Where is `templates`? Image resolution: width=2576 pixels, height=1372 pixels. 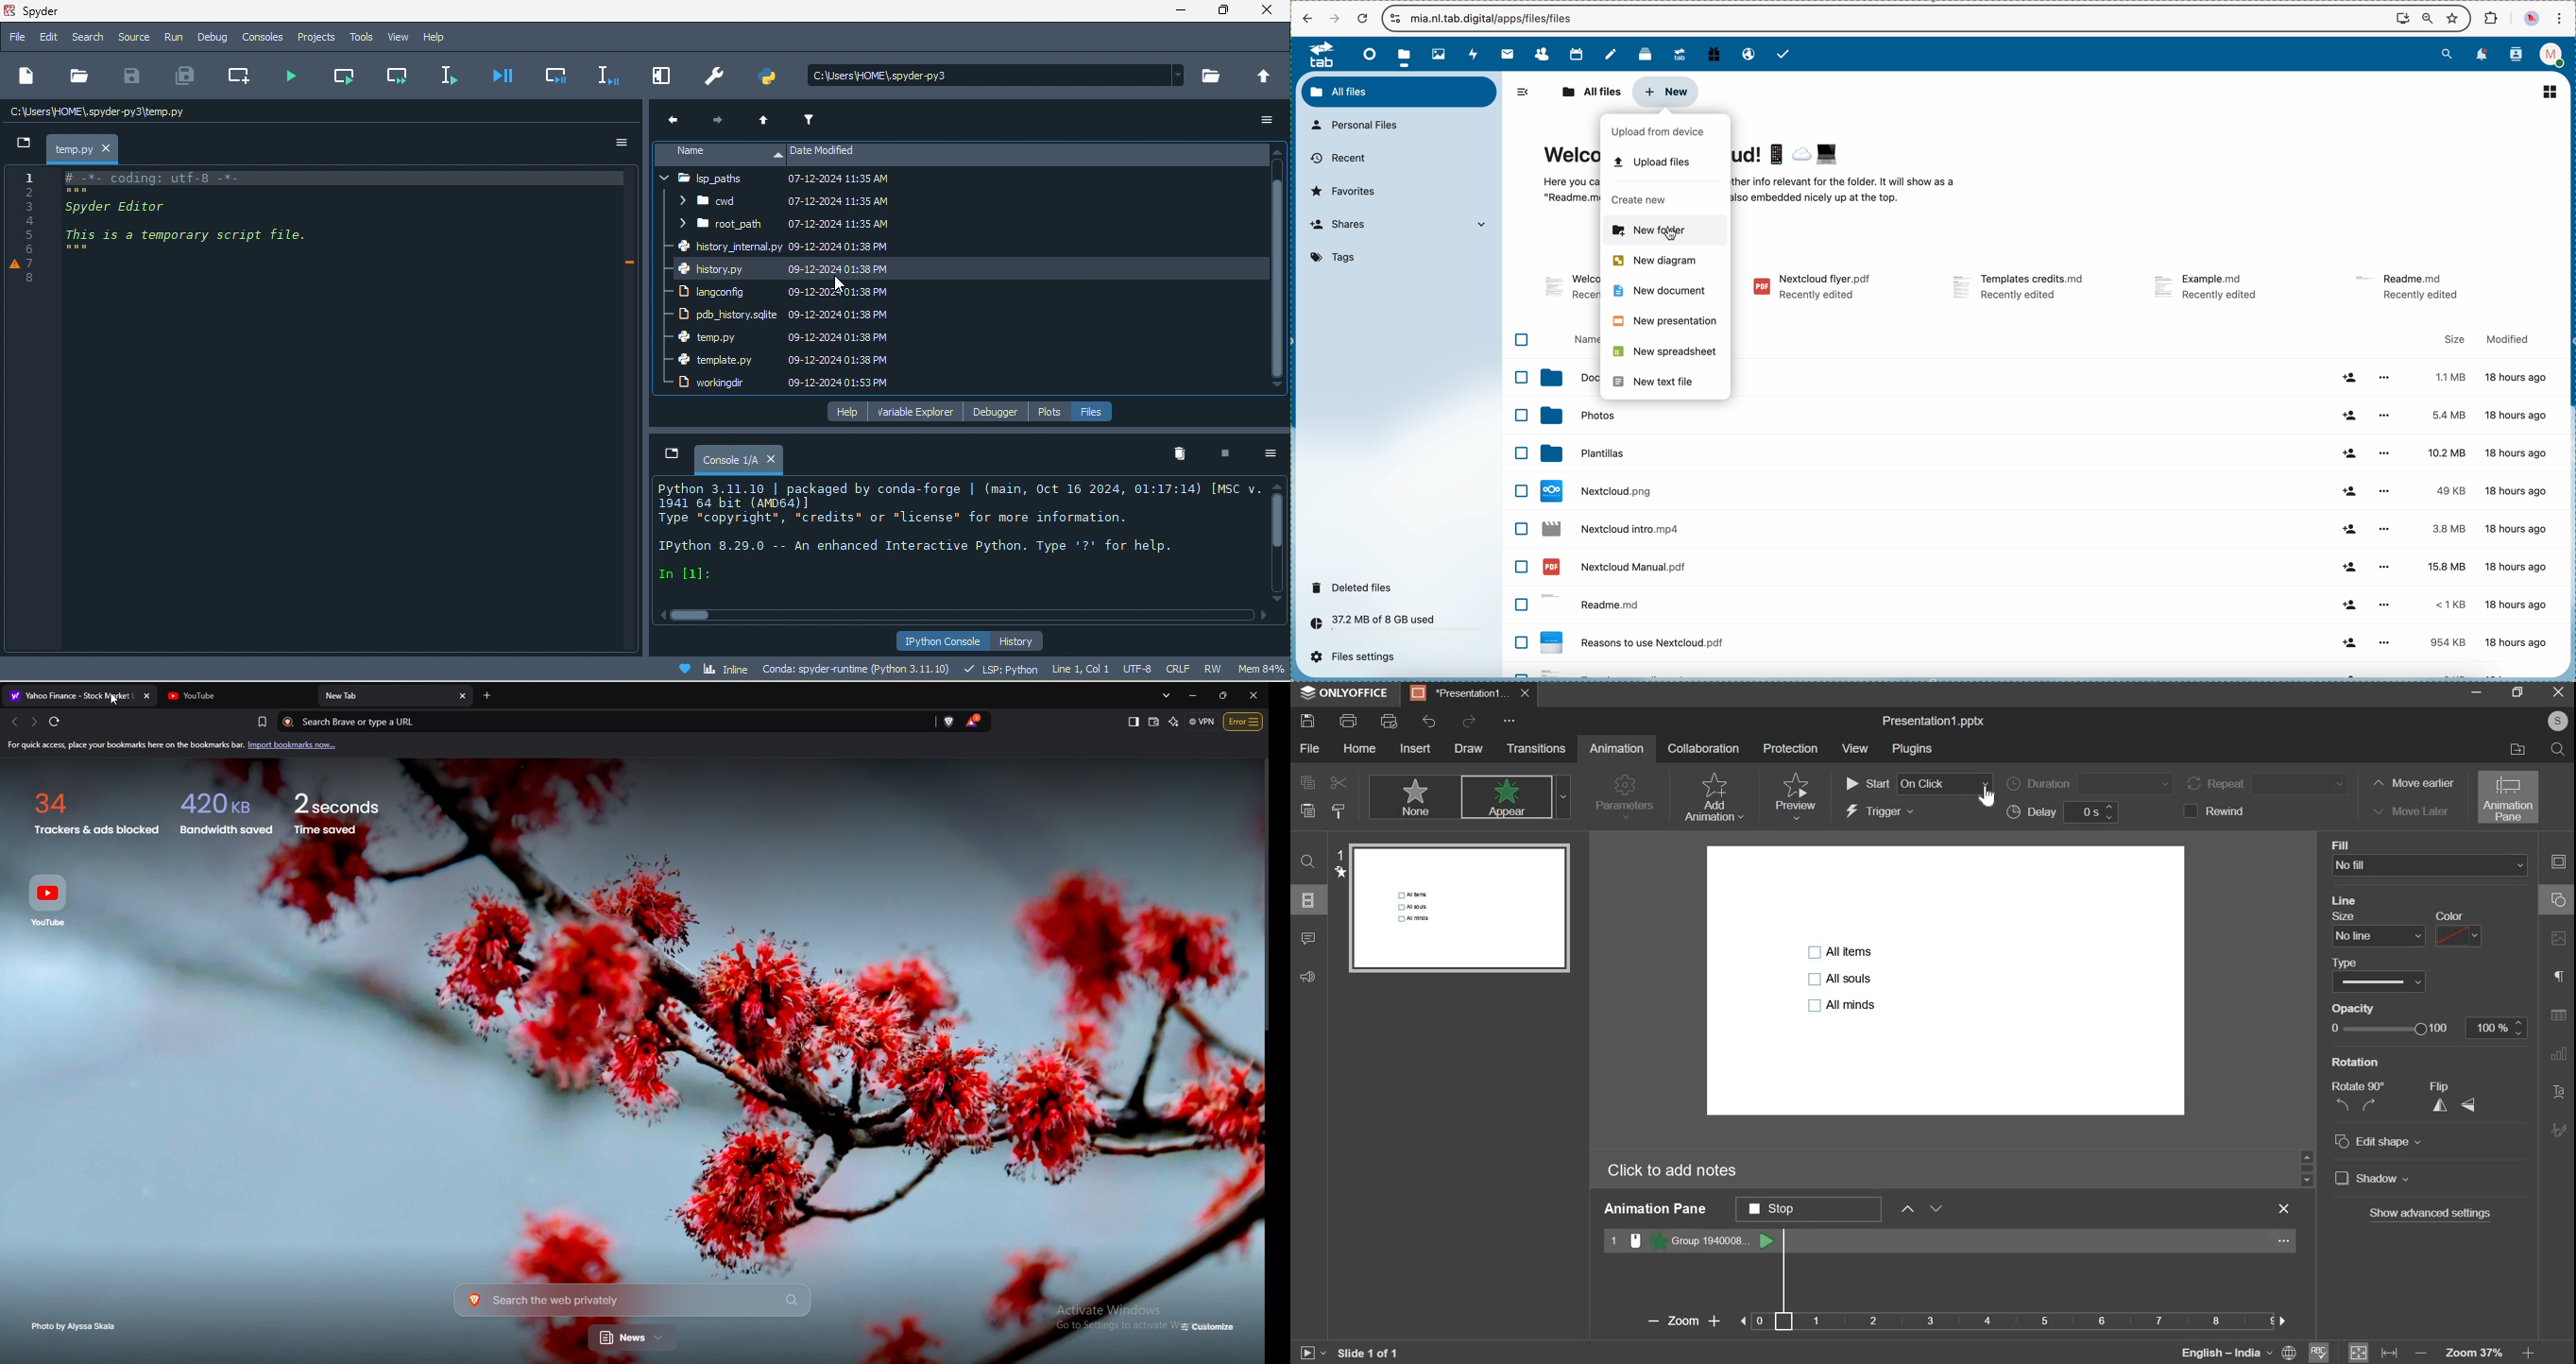
templates is located at coordinates (1930, 452).